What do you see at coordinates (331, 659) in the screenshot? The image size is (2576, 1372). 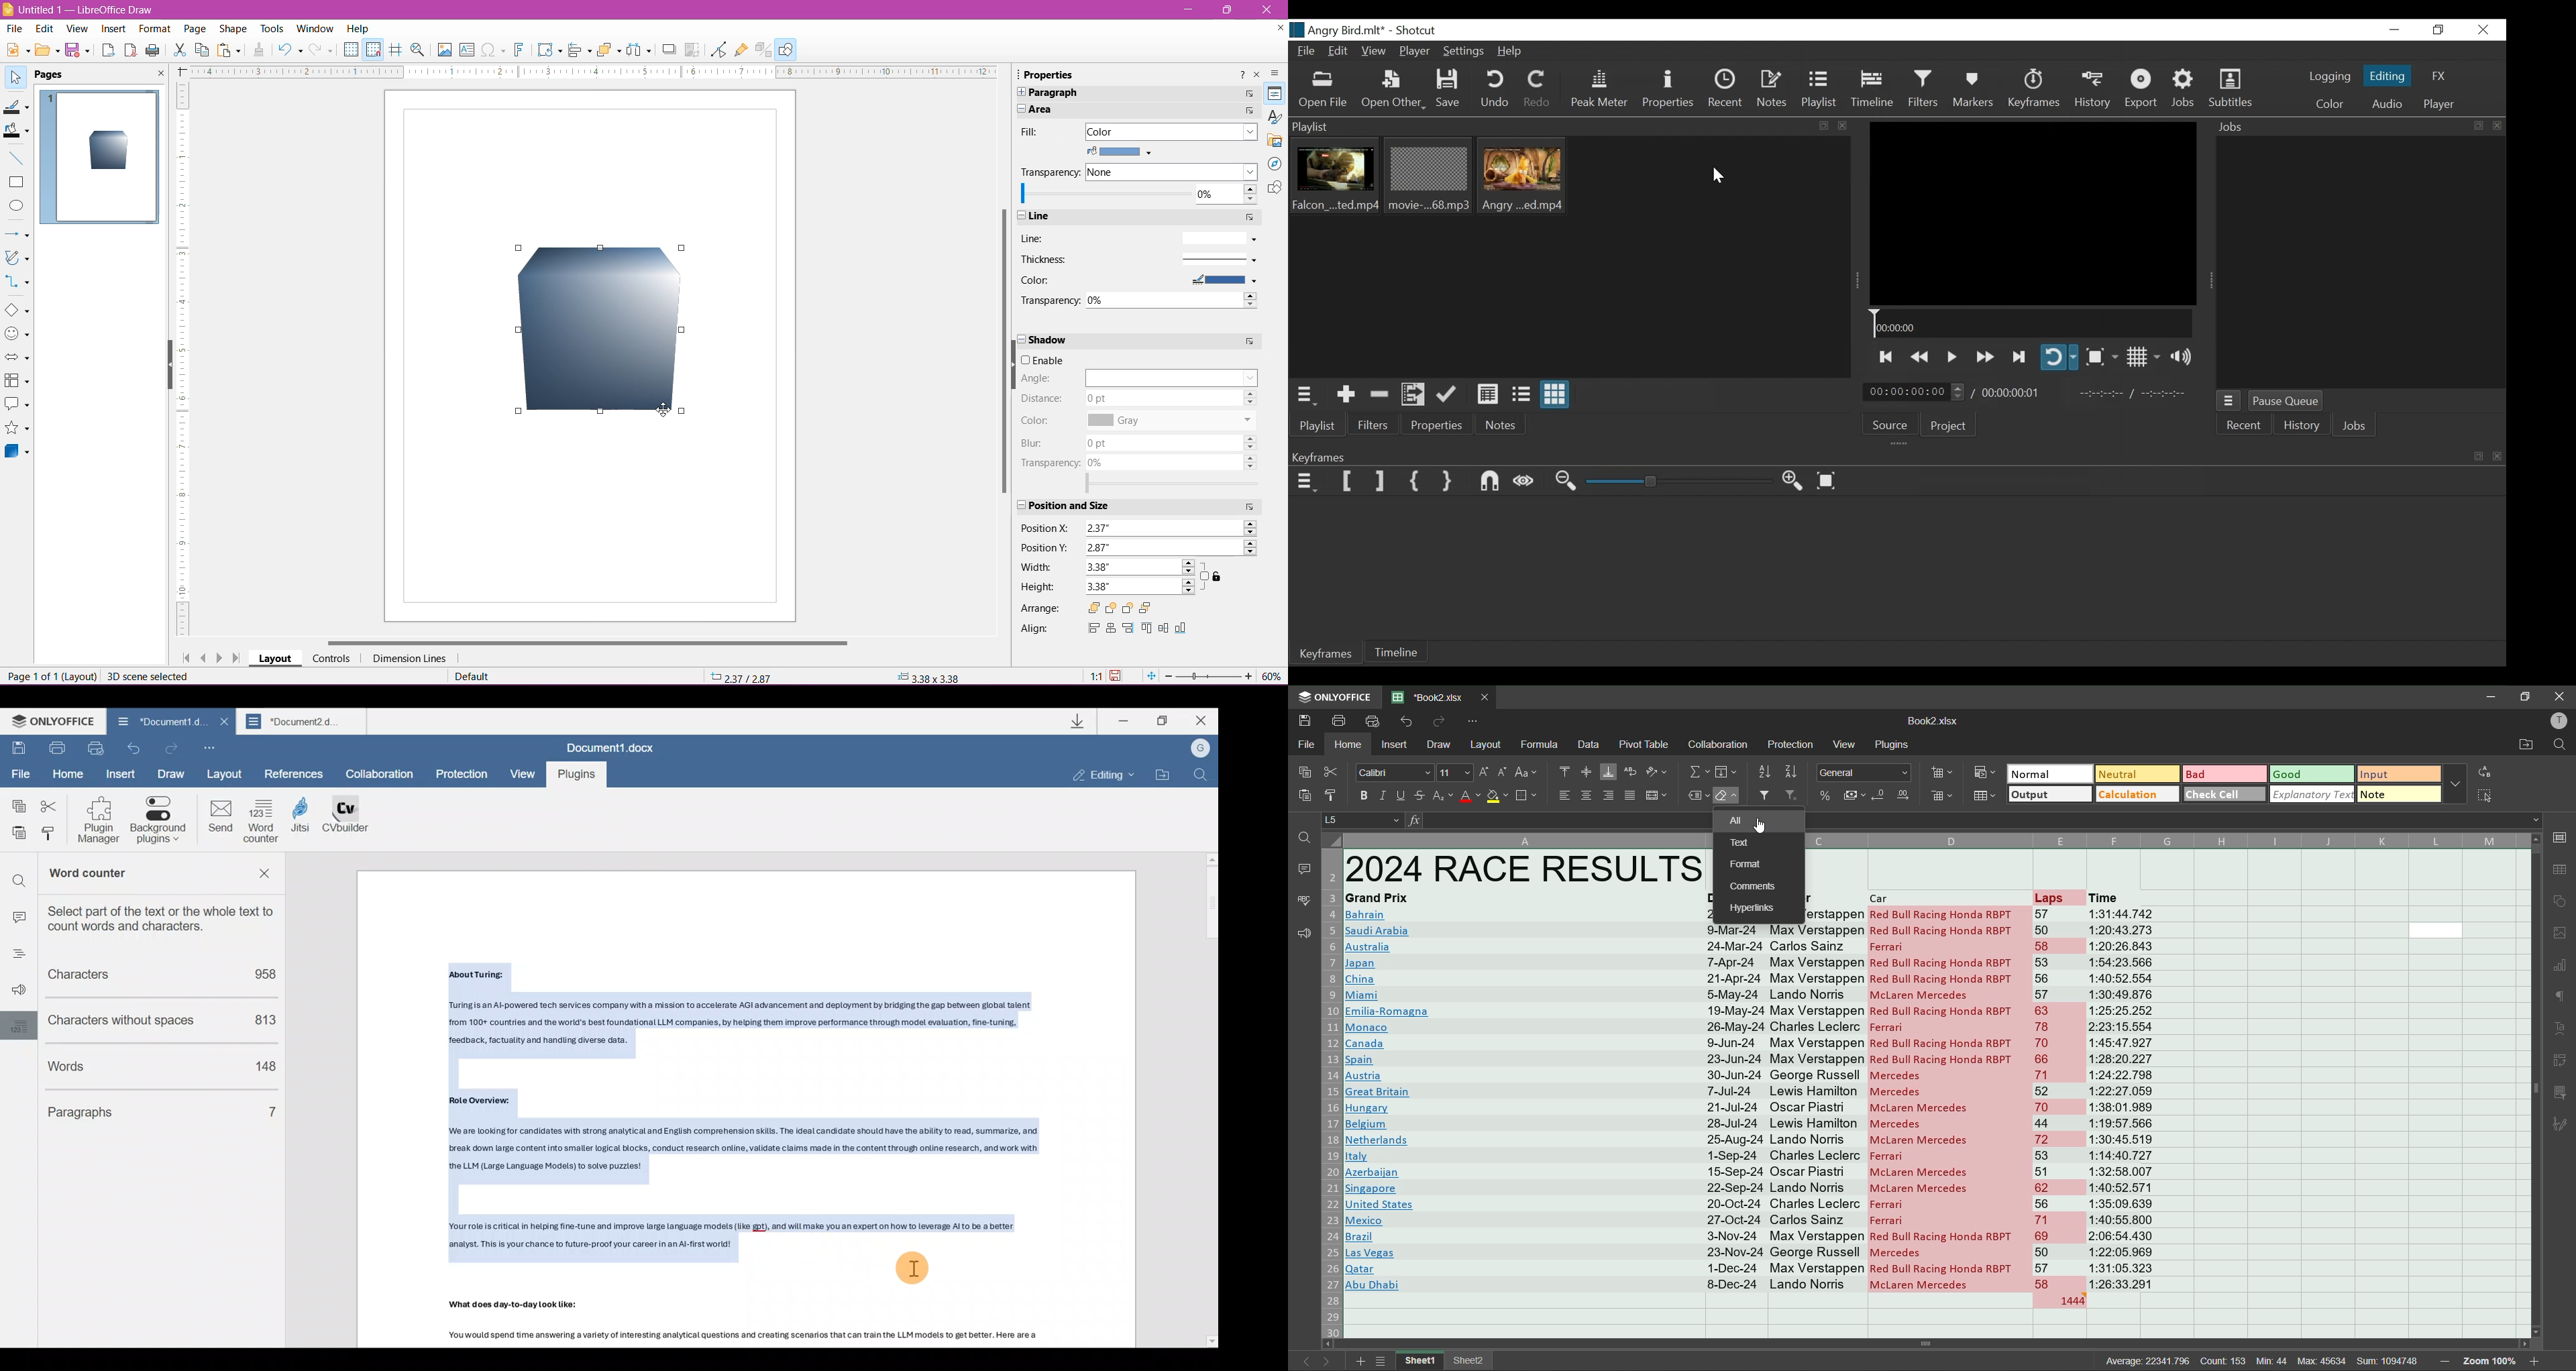 I see `Controls` at bounding box center [331, 659].